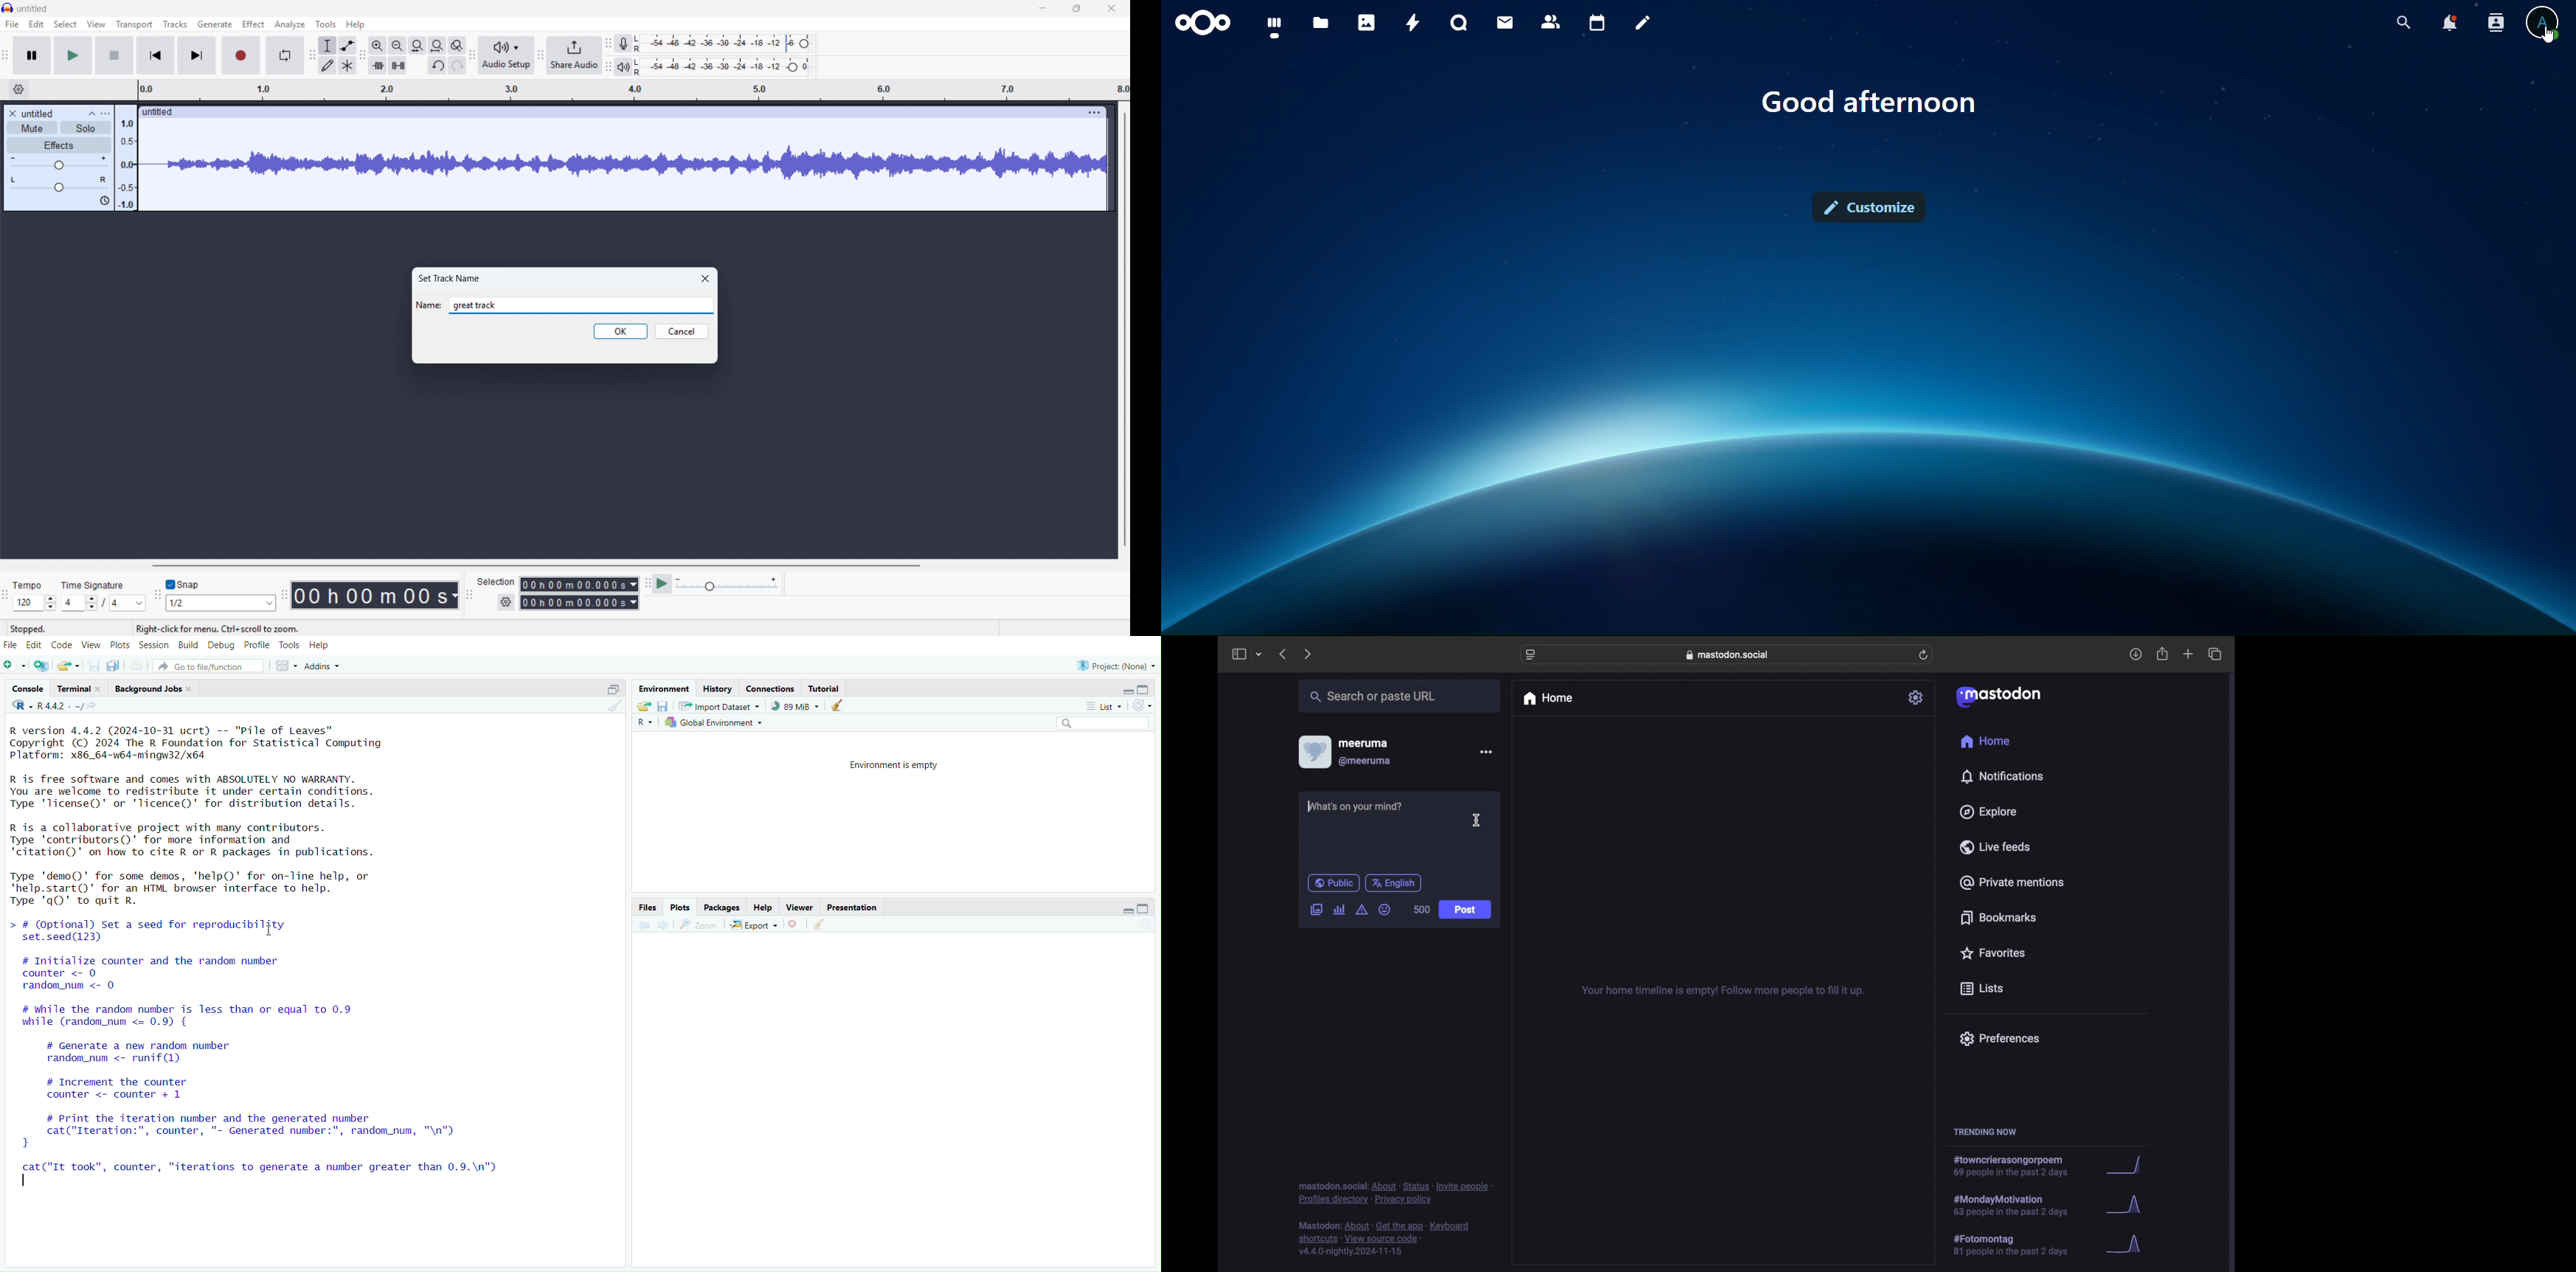  Describe the element at coordinates (666, 686) in the screenshot. I see `Environment` at that location.